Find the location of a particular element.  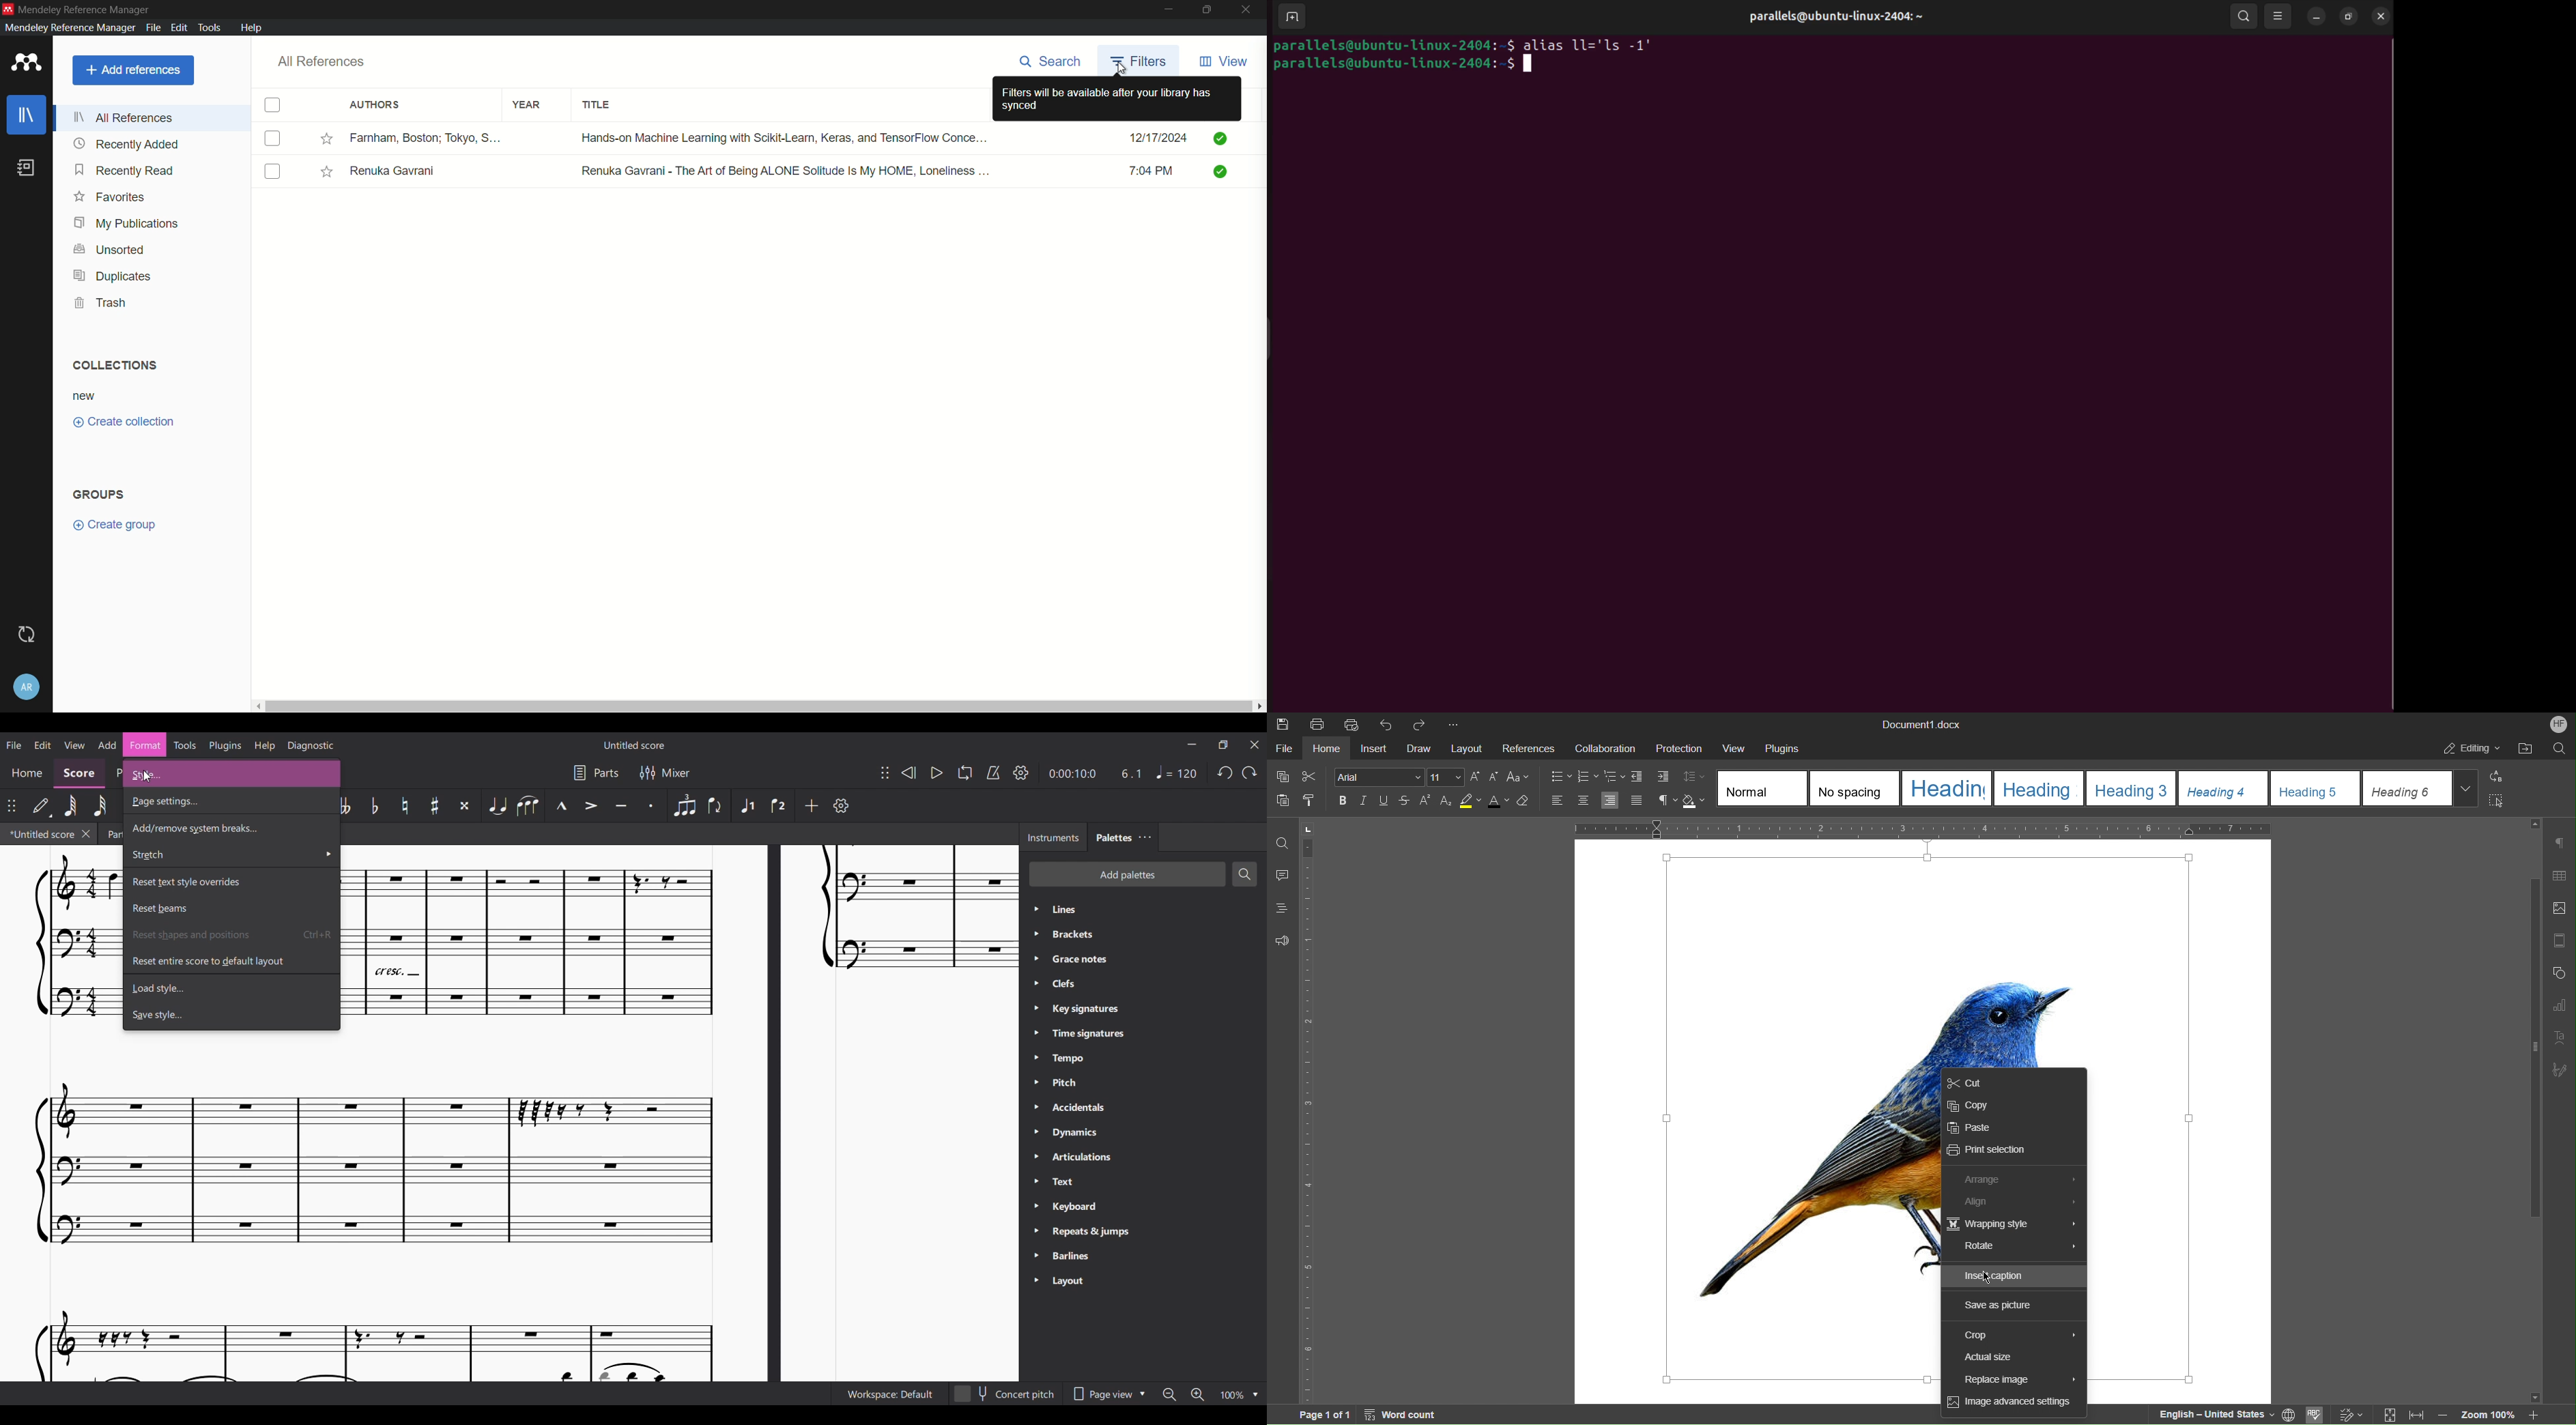

Checkmarks is located at coordinates (1220, 139).